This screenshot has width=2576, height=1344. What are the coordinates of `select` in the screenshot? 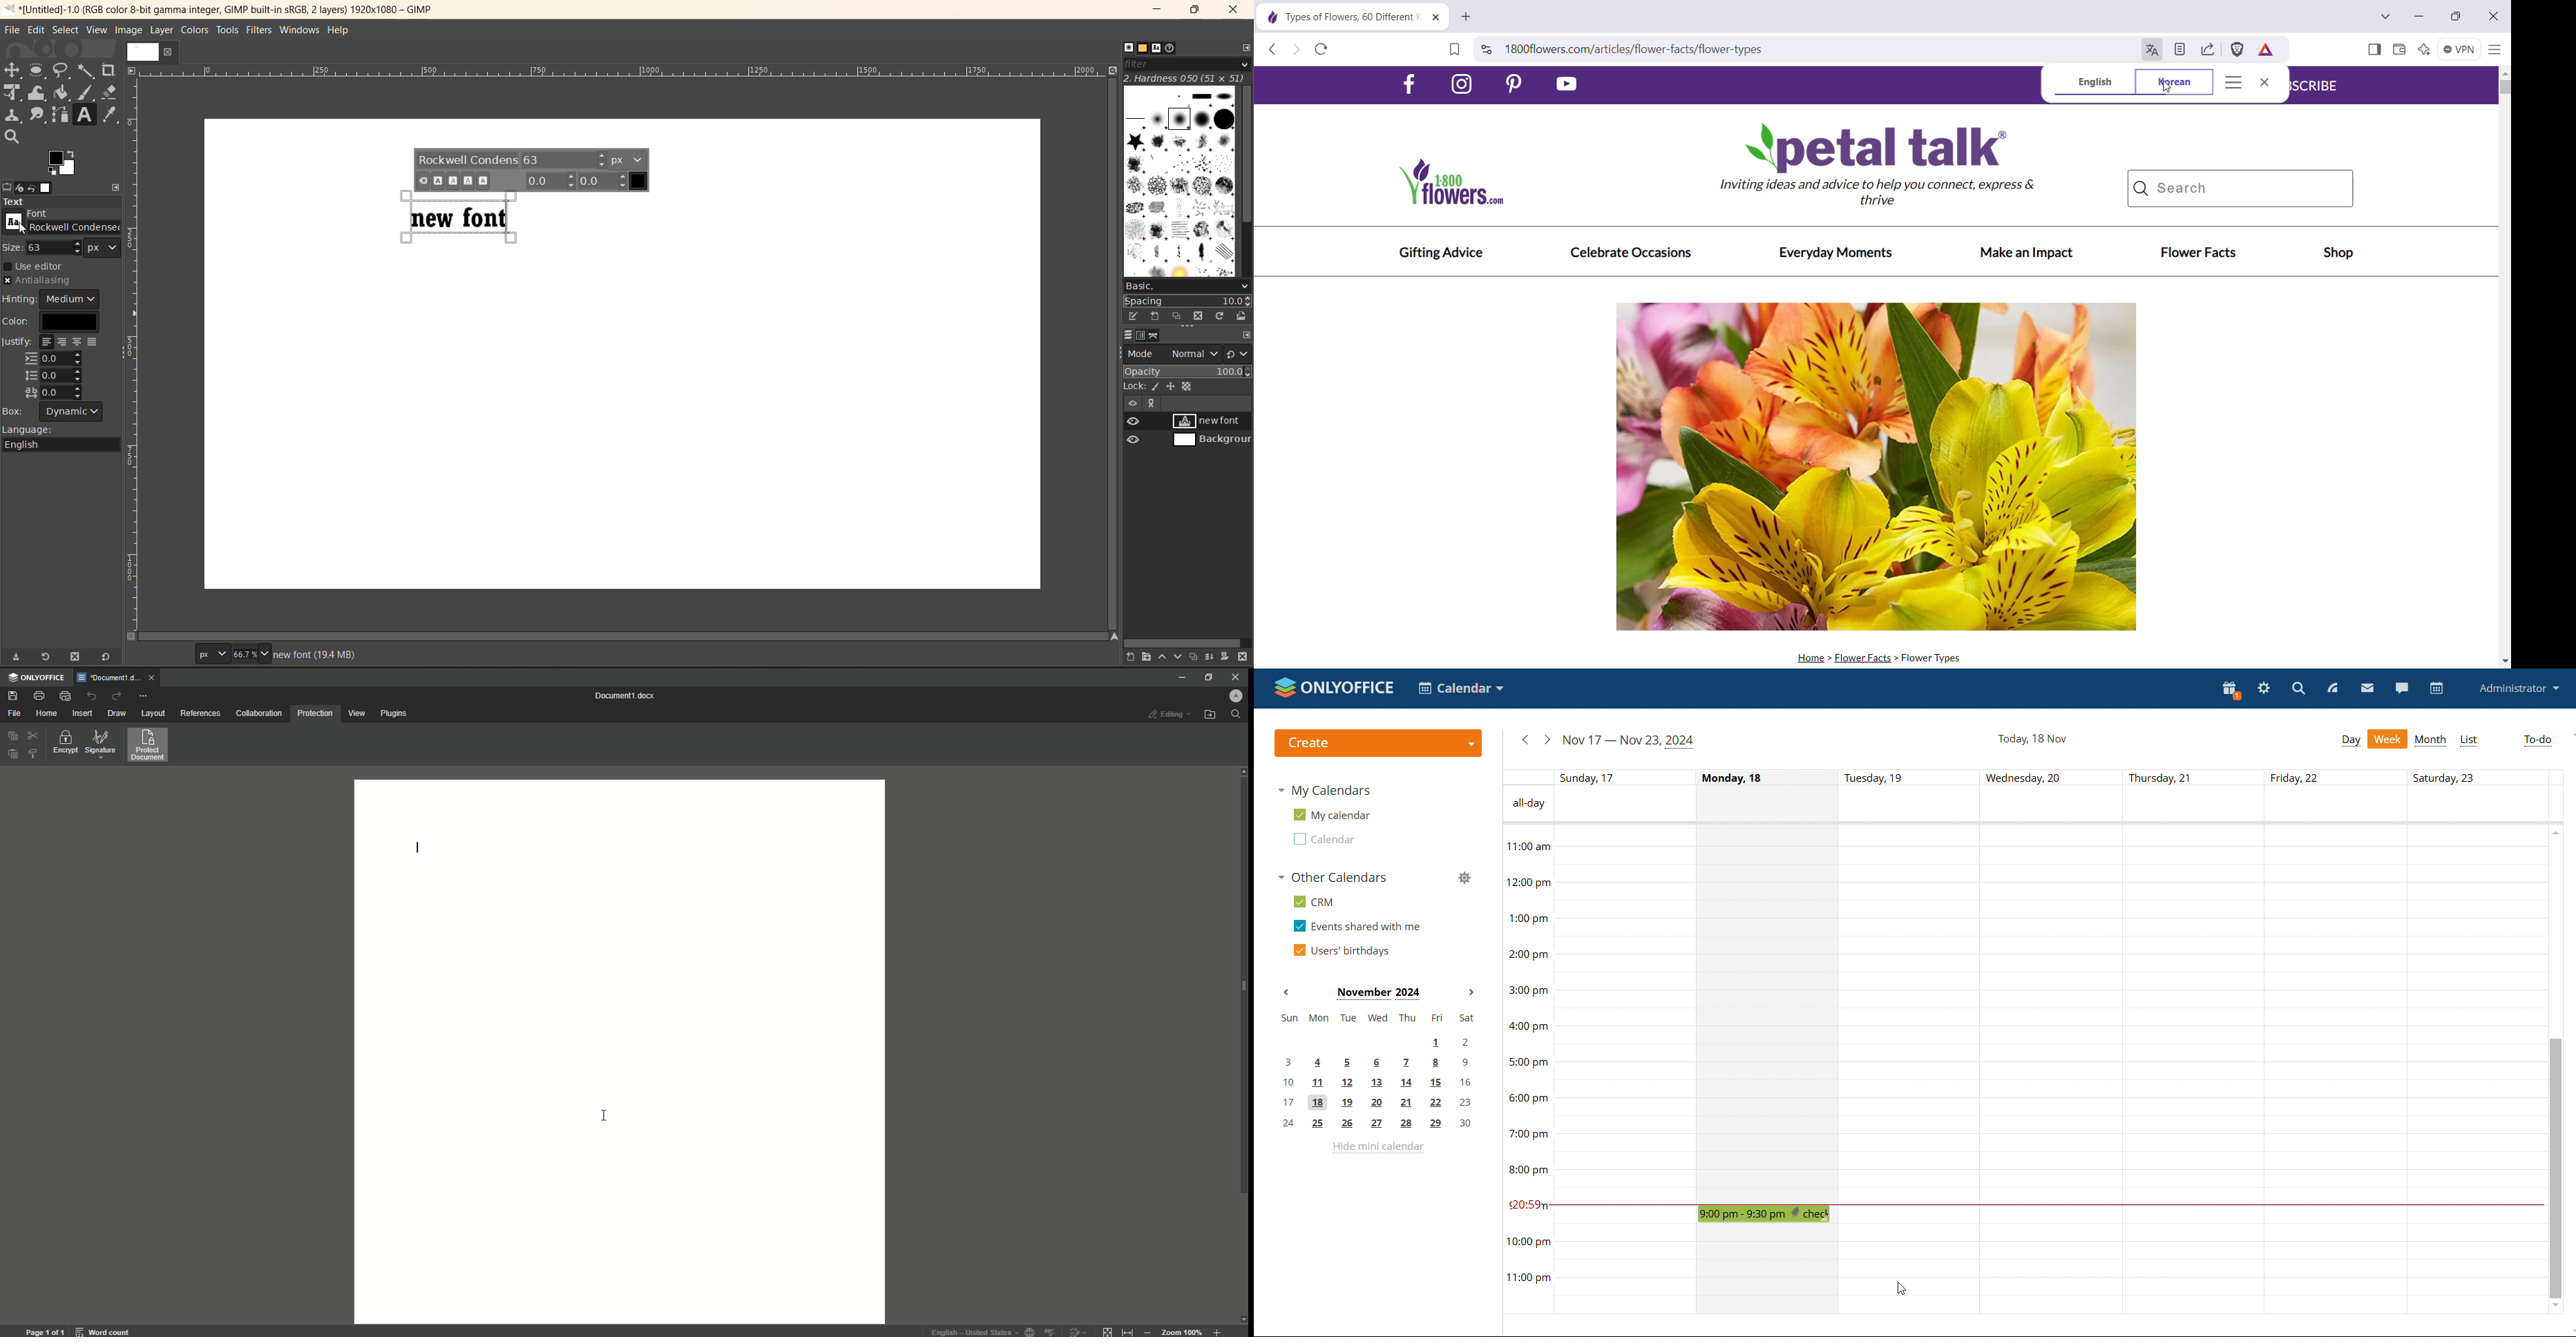 It's located at (66, 31).